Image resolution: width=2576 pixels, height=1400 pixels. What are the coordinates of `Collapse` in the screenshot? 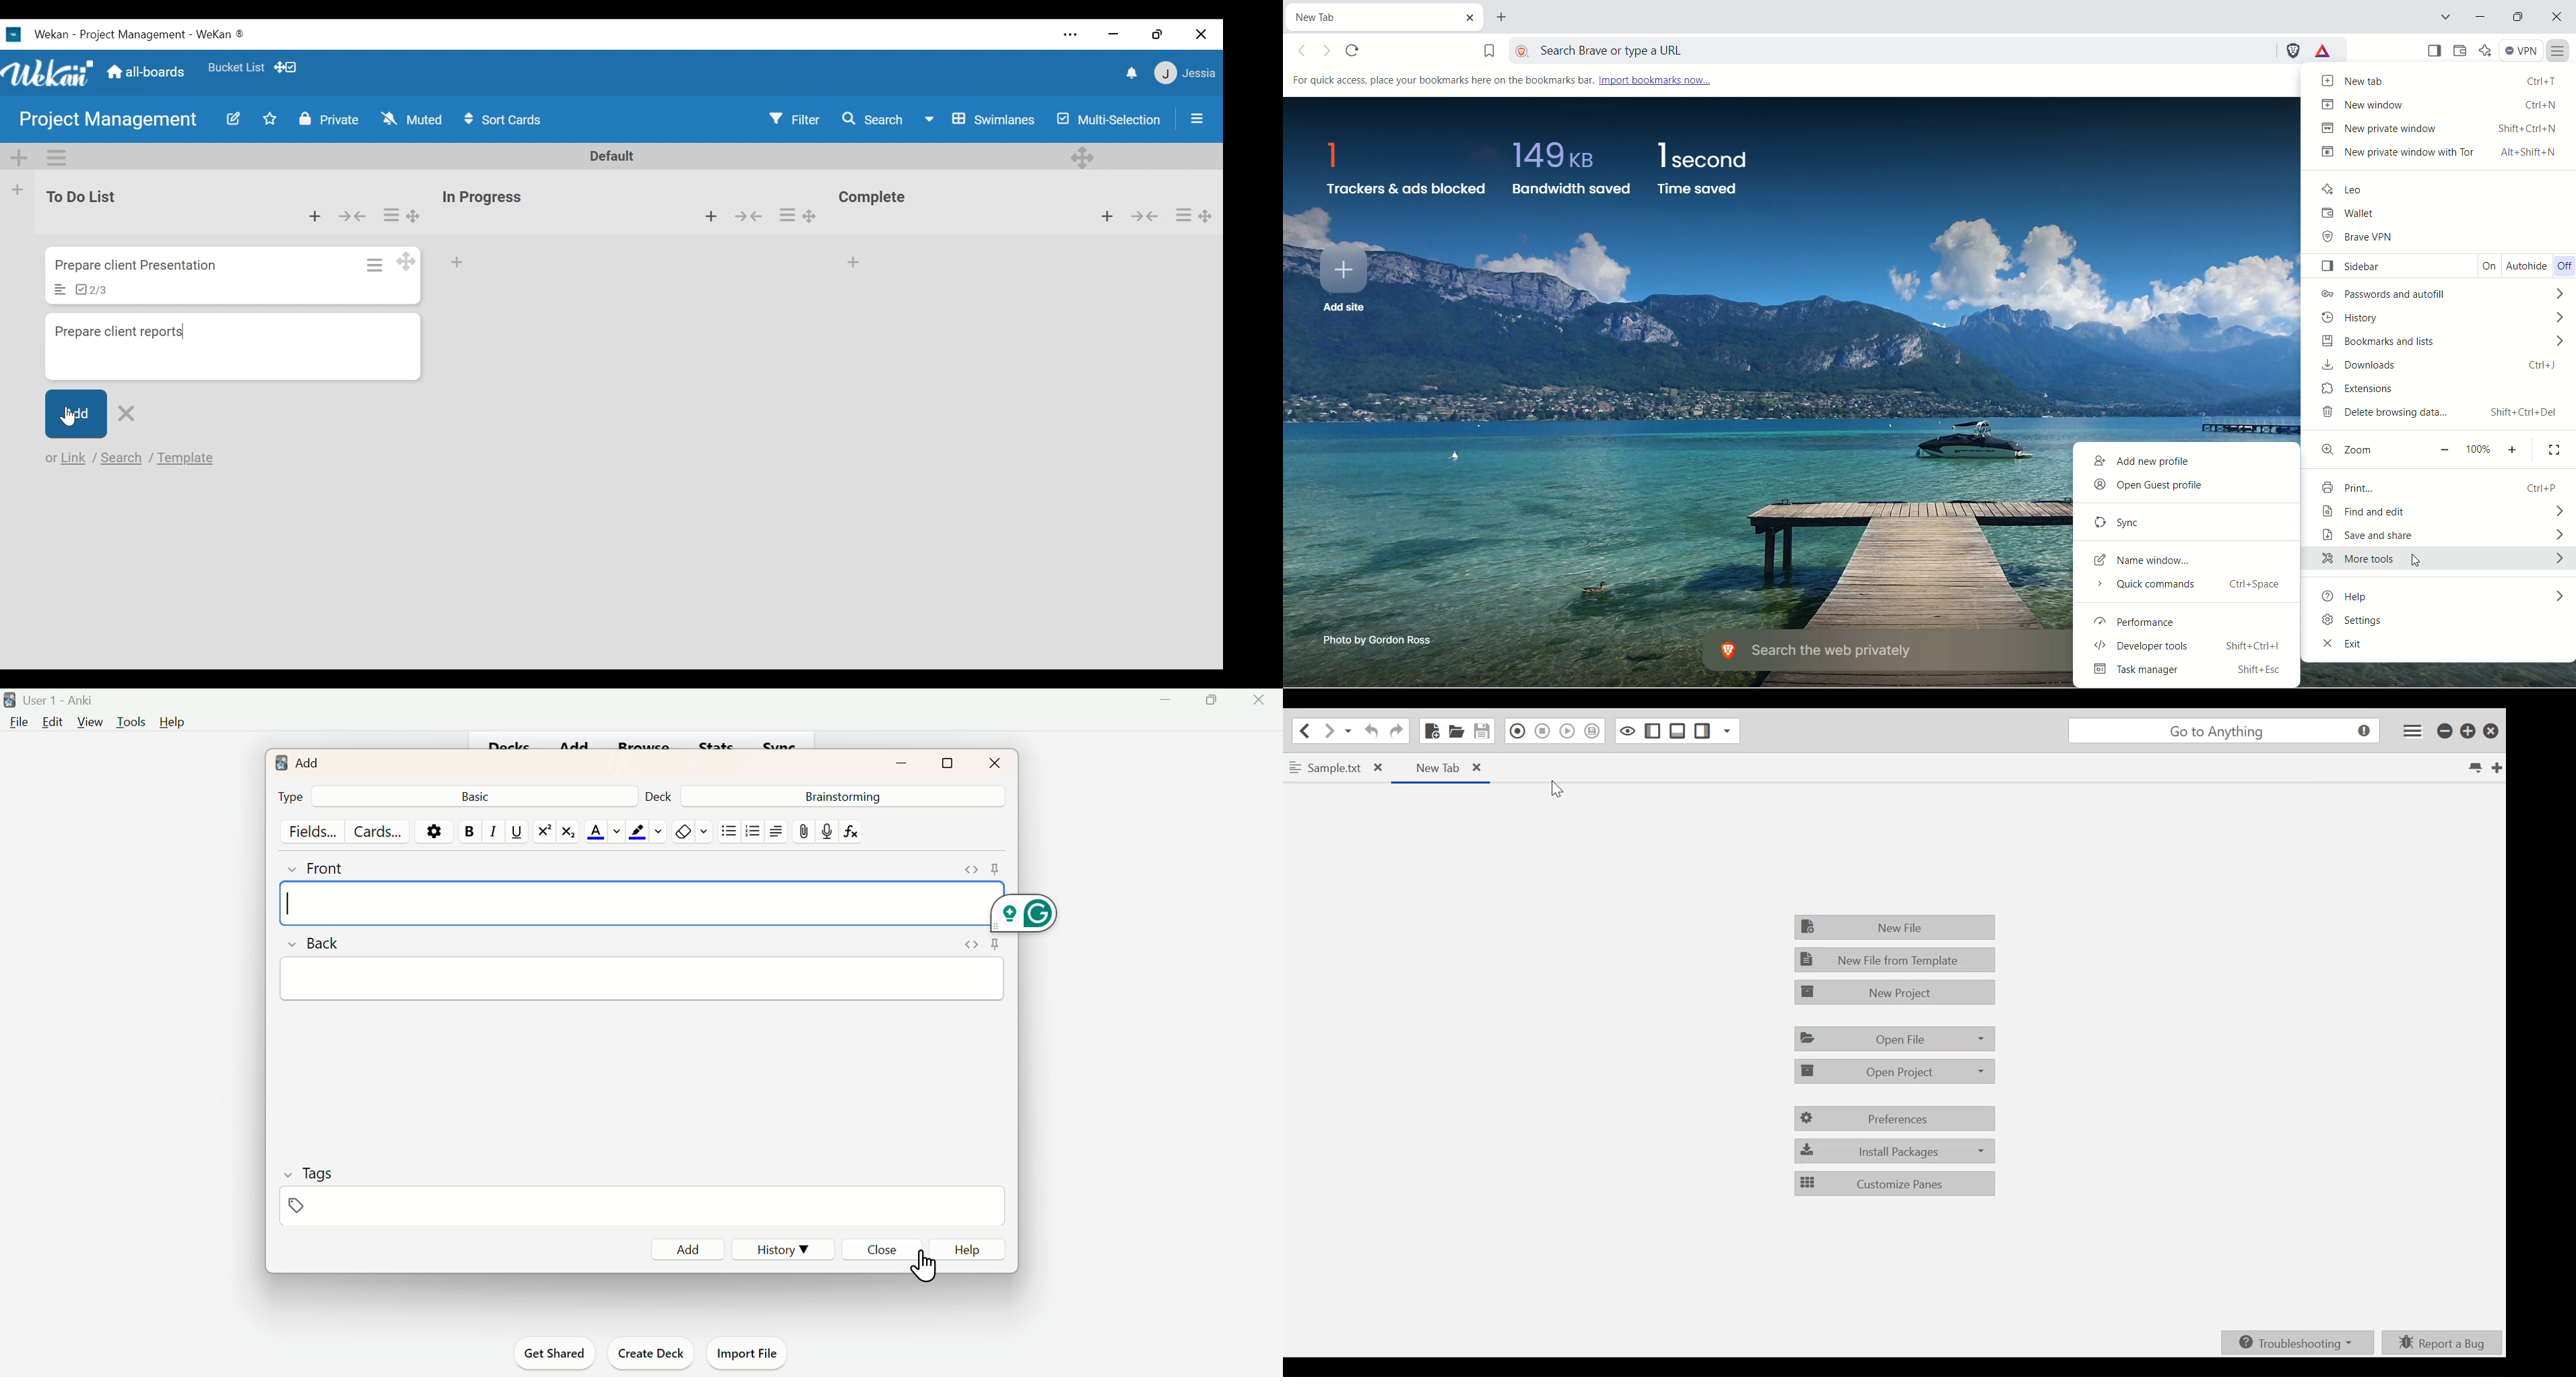 It's located at (753, 217).